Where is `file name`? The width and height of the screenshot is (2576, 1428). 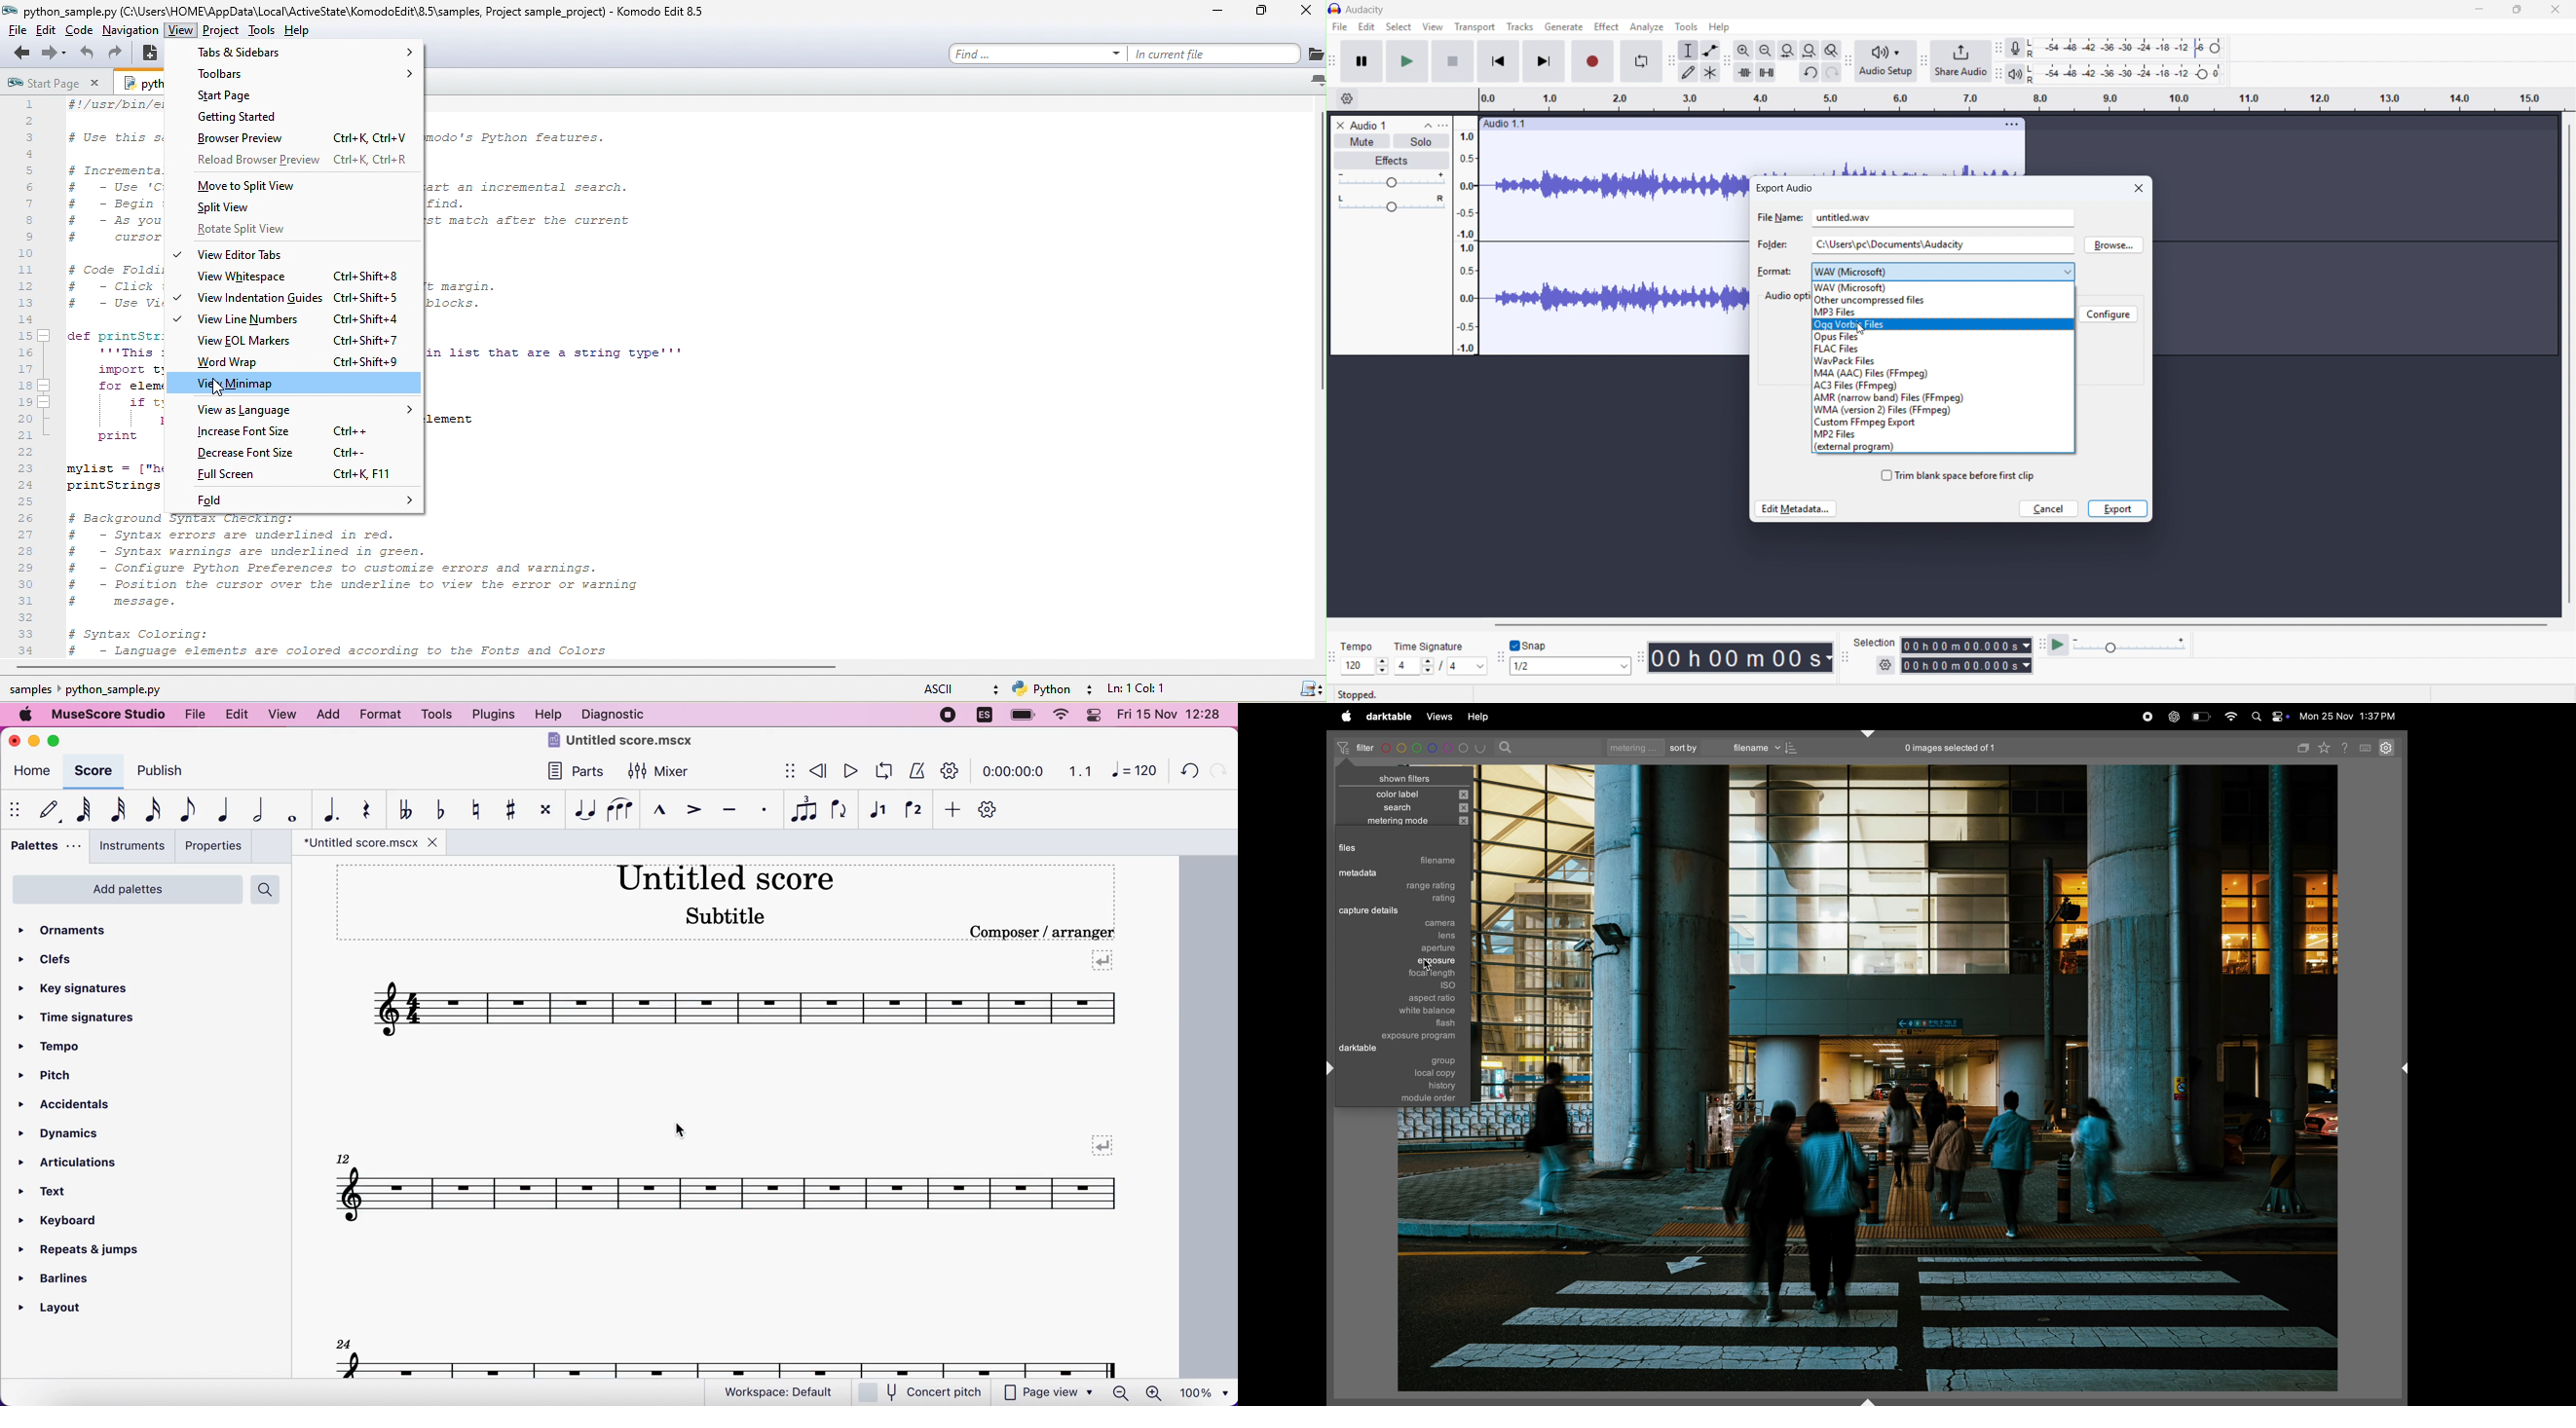
file name is located at coordinates (1763, 748).